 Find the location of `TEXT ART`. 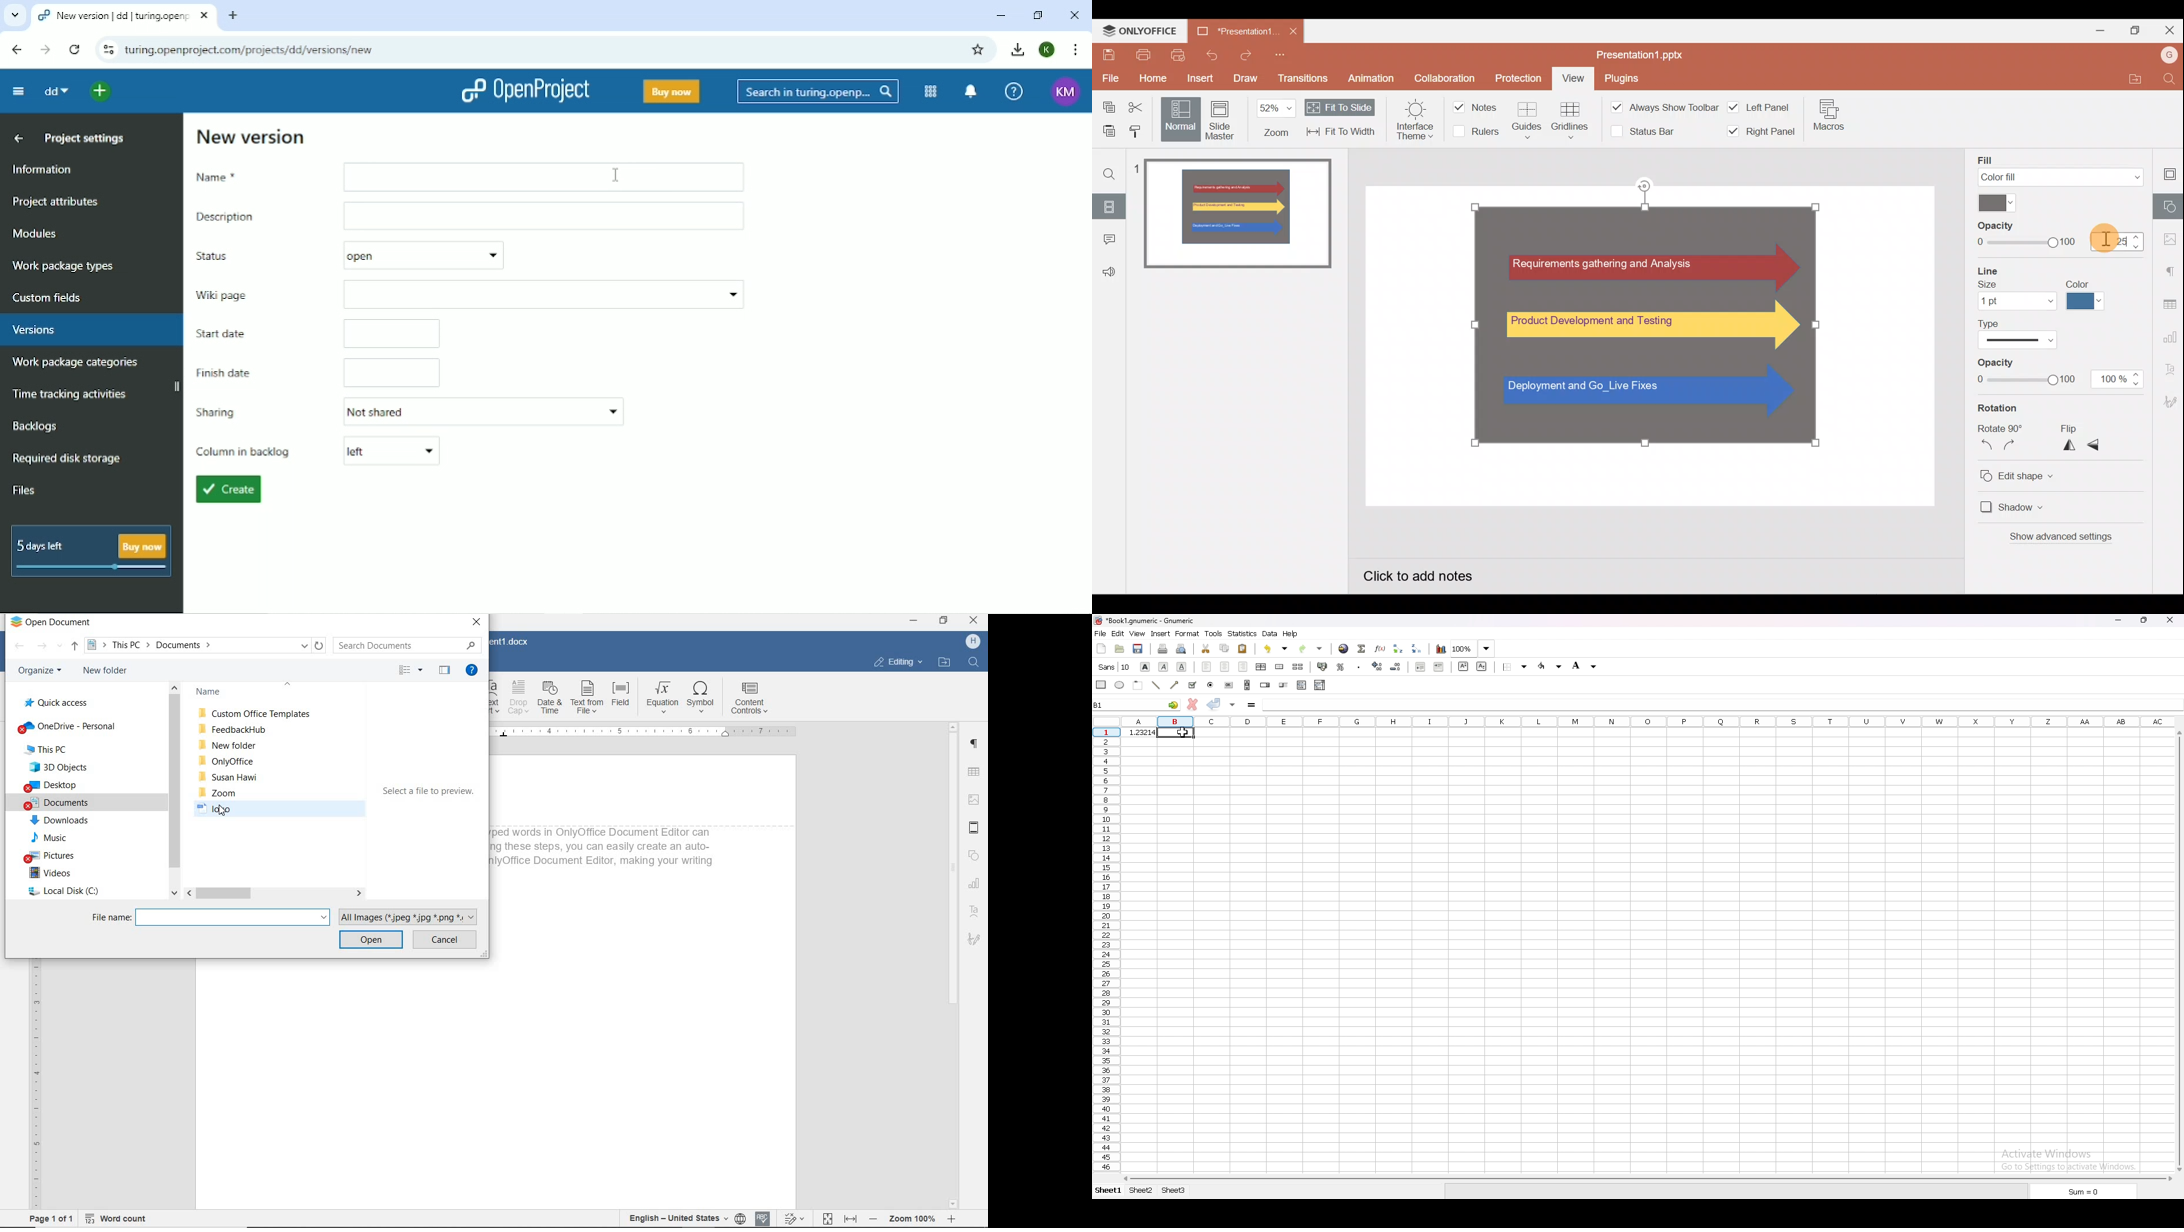

TEXT ART is located at coordinates (496, 700).